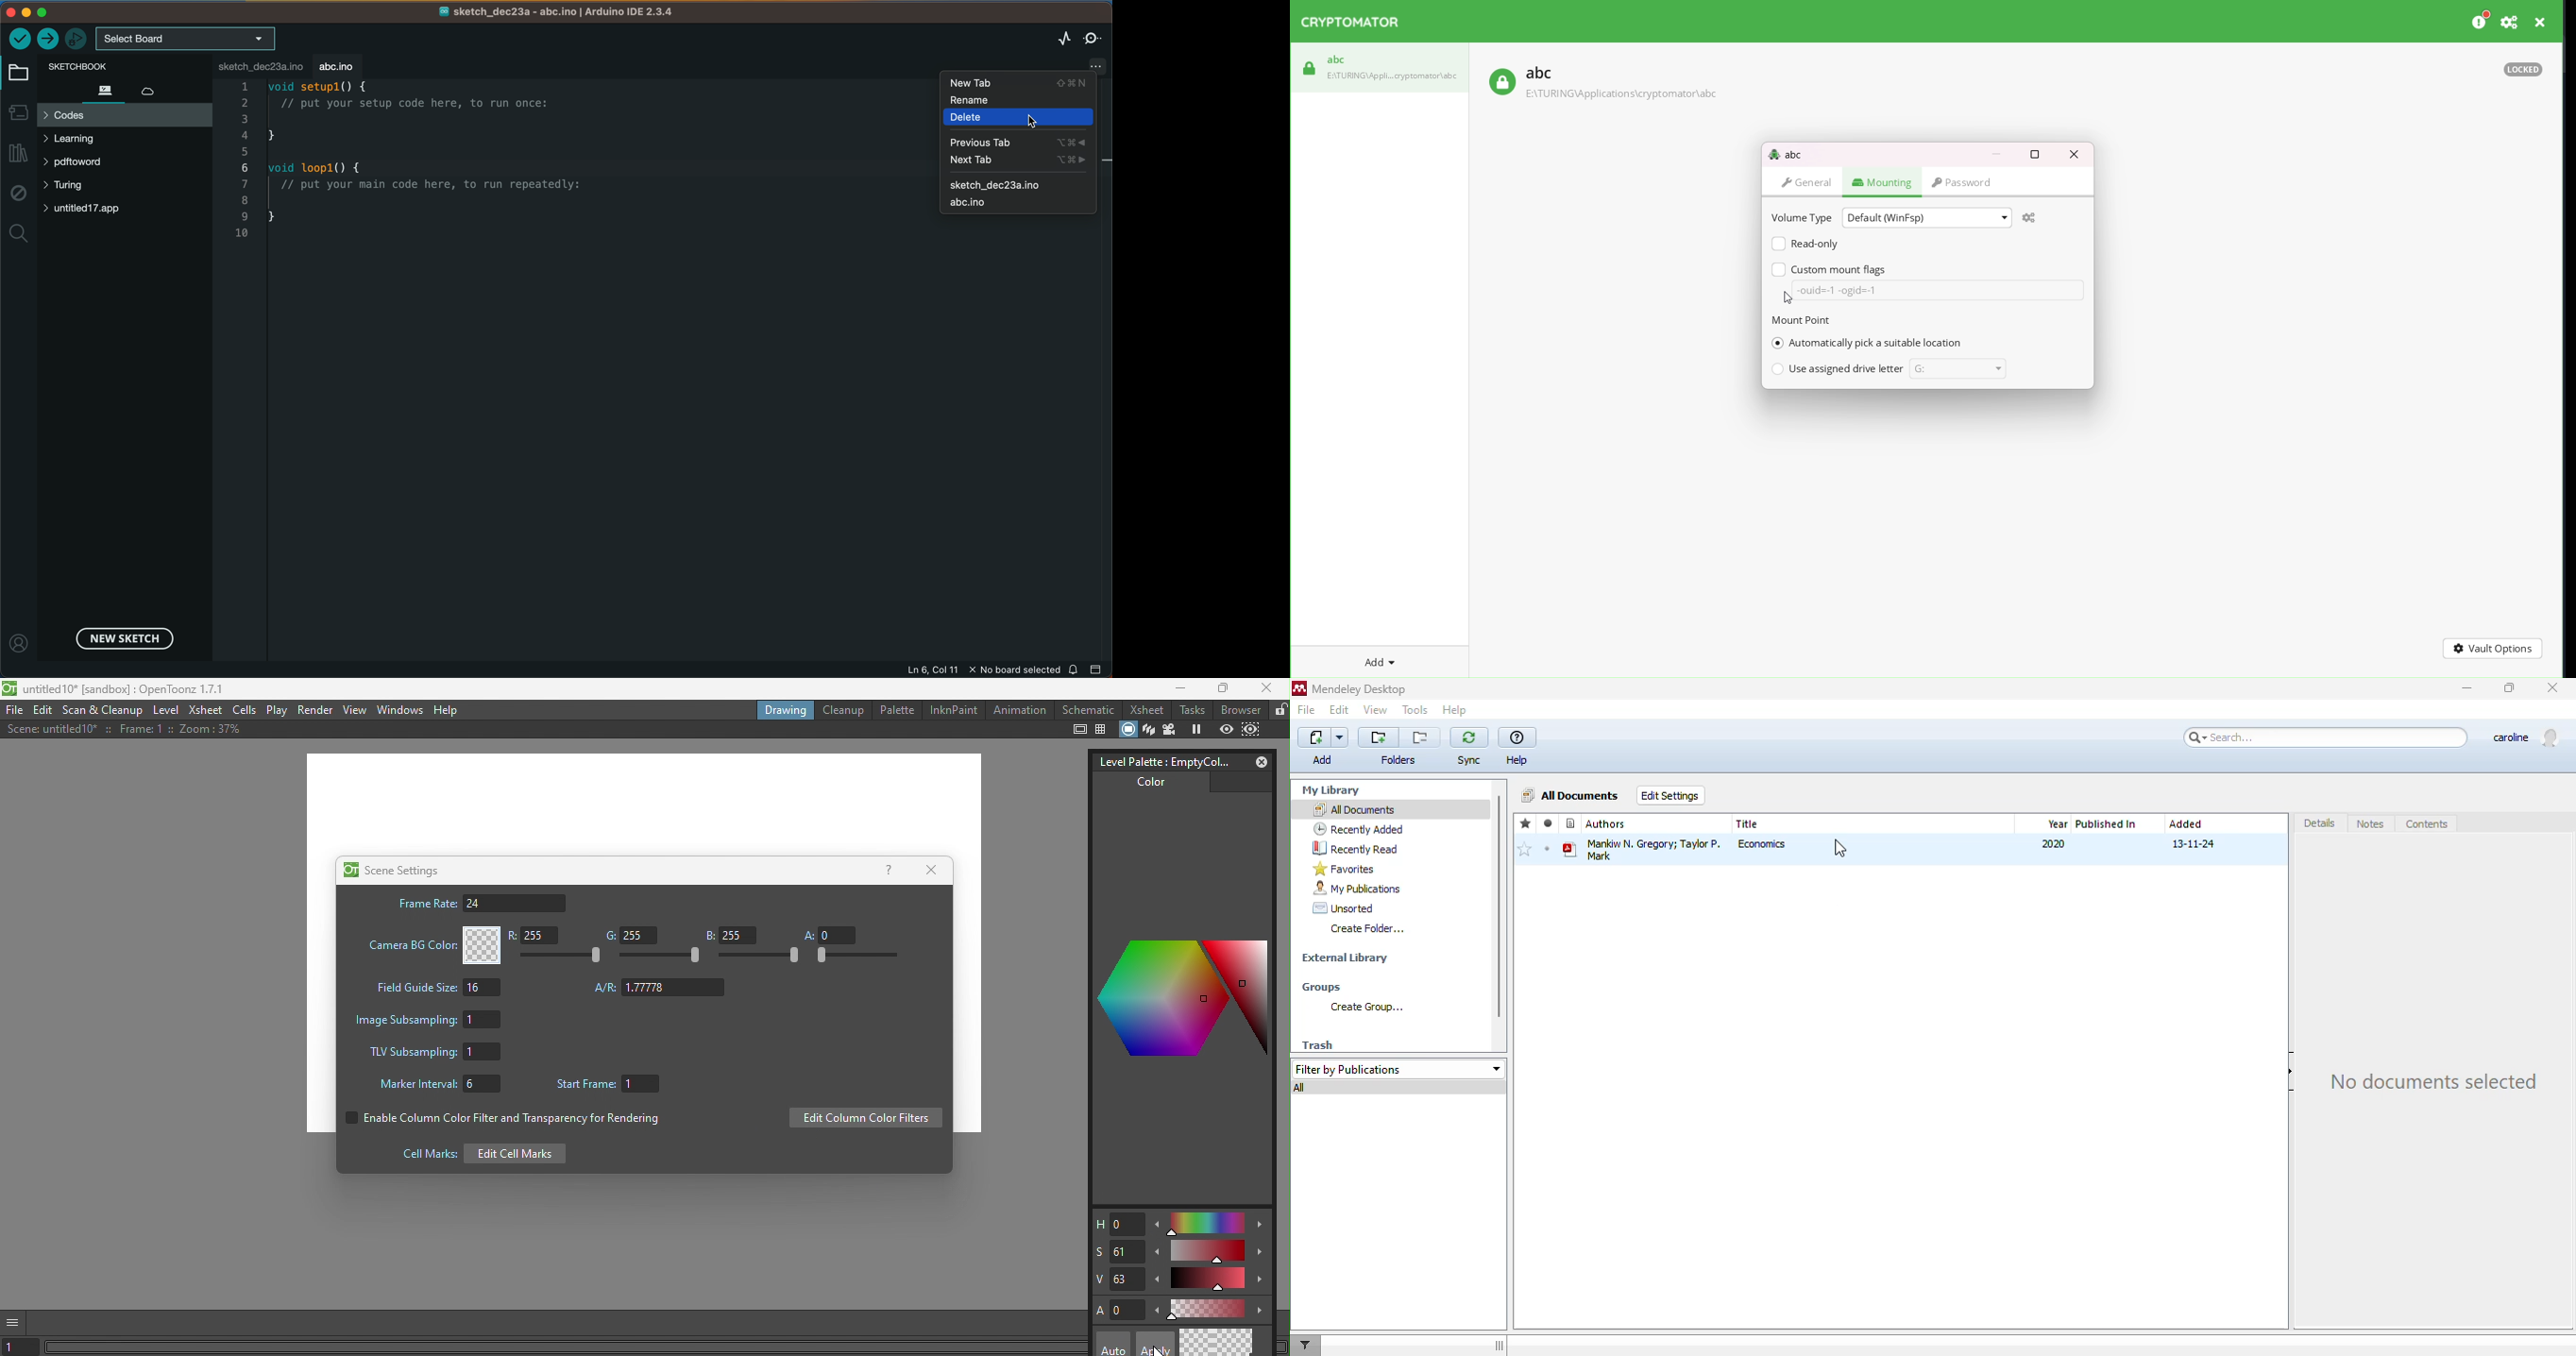 This screenshot has height=1372, width=2576. I want to click on published in, so click(2107, 824).